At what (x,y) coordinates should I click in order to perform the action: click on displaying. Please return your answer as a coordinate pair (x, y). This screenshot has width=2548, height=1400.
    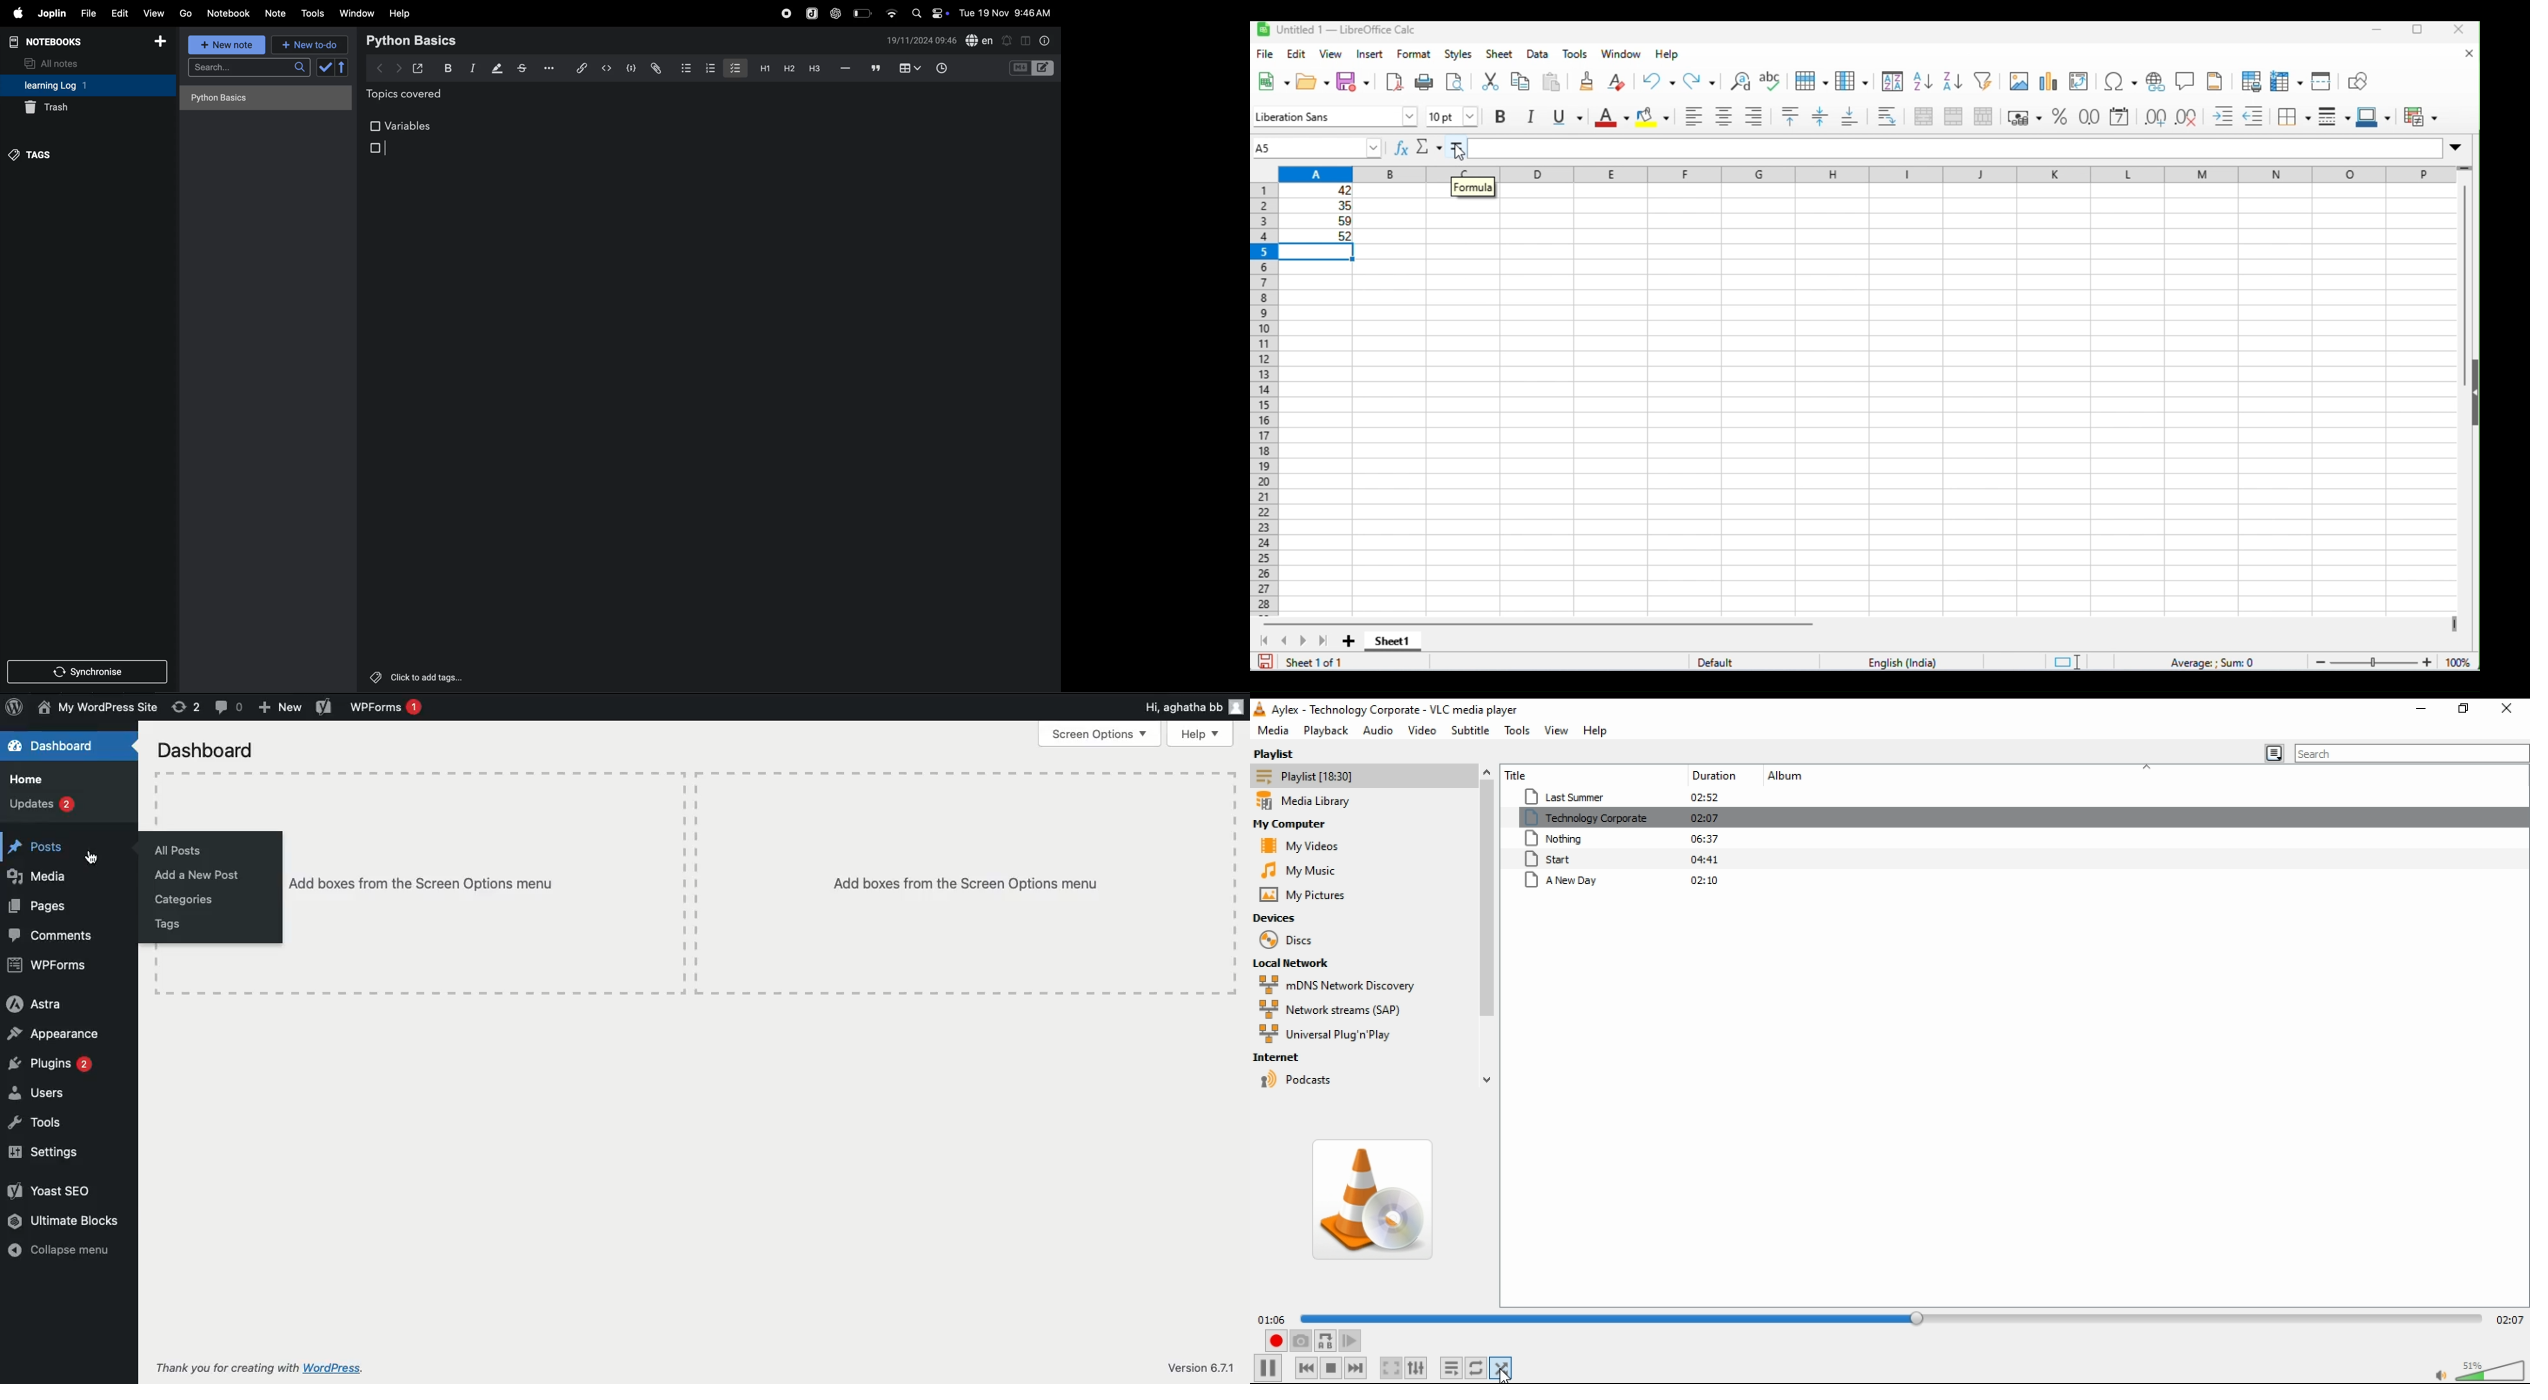
    Looking at the image, I should click on (498, 69).